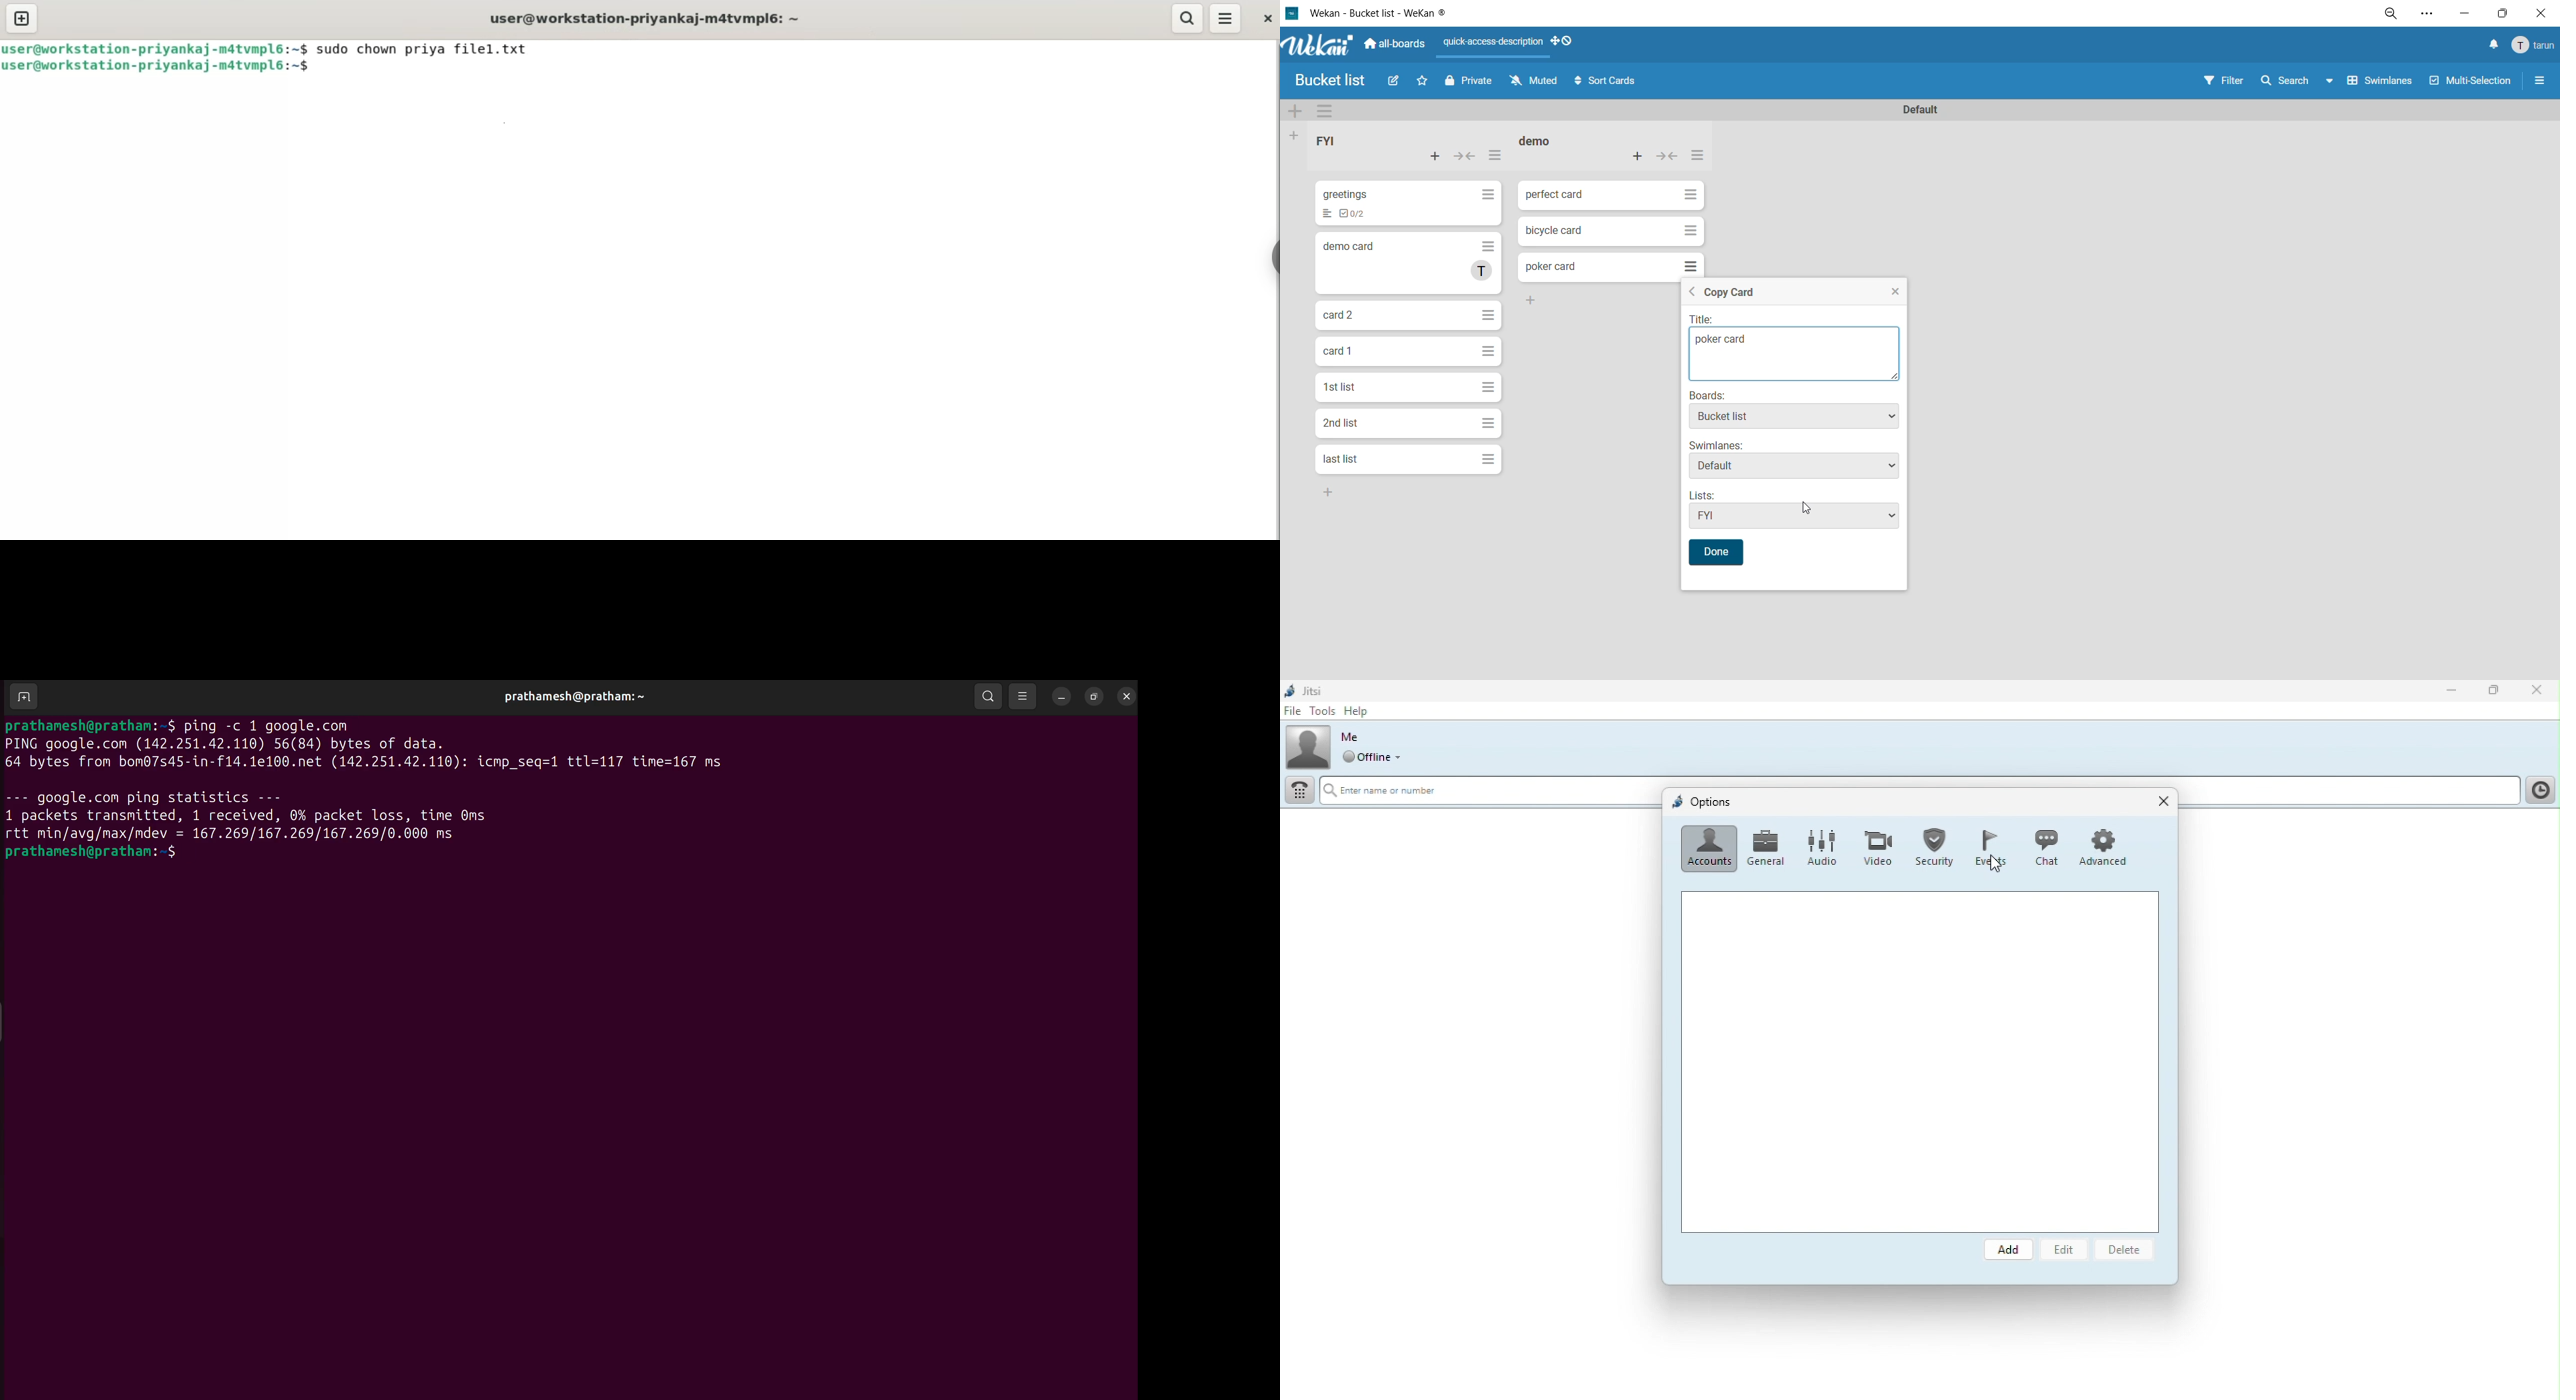 This screenshot has width=2576, height=1400. What do you see at coordinates (1795, 417) in the screenshot?
I see `Bucket list` at bounding box center [1795, 417].